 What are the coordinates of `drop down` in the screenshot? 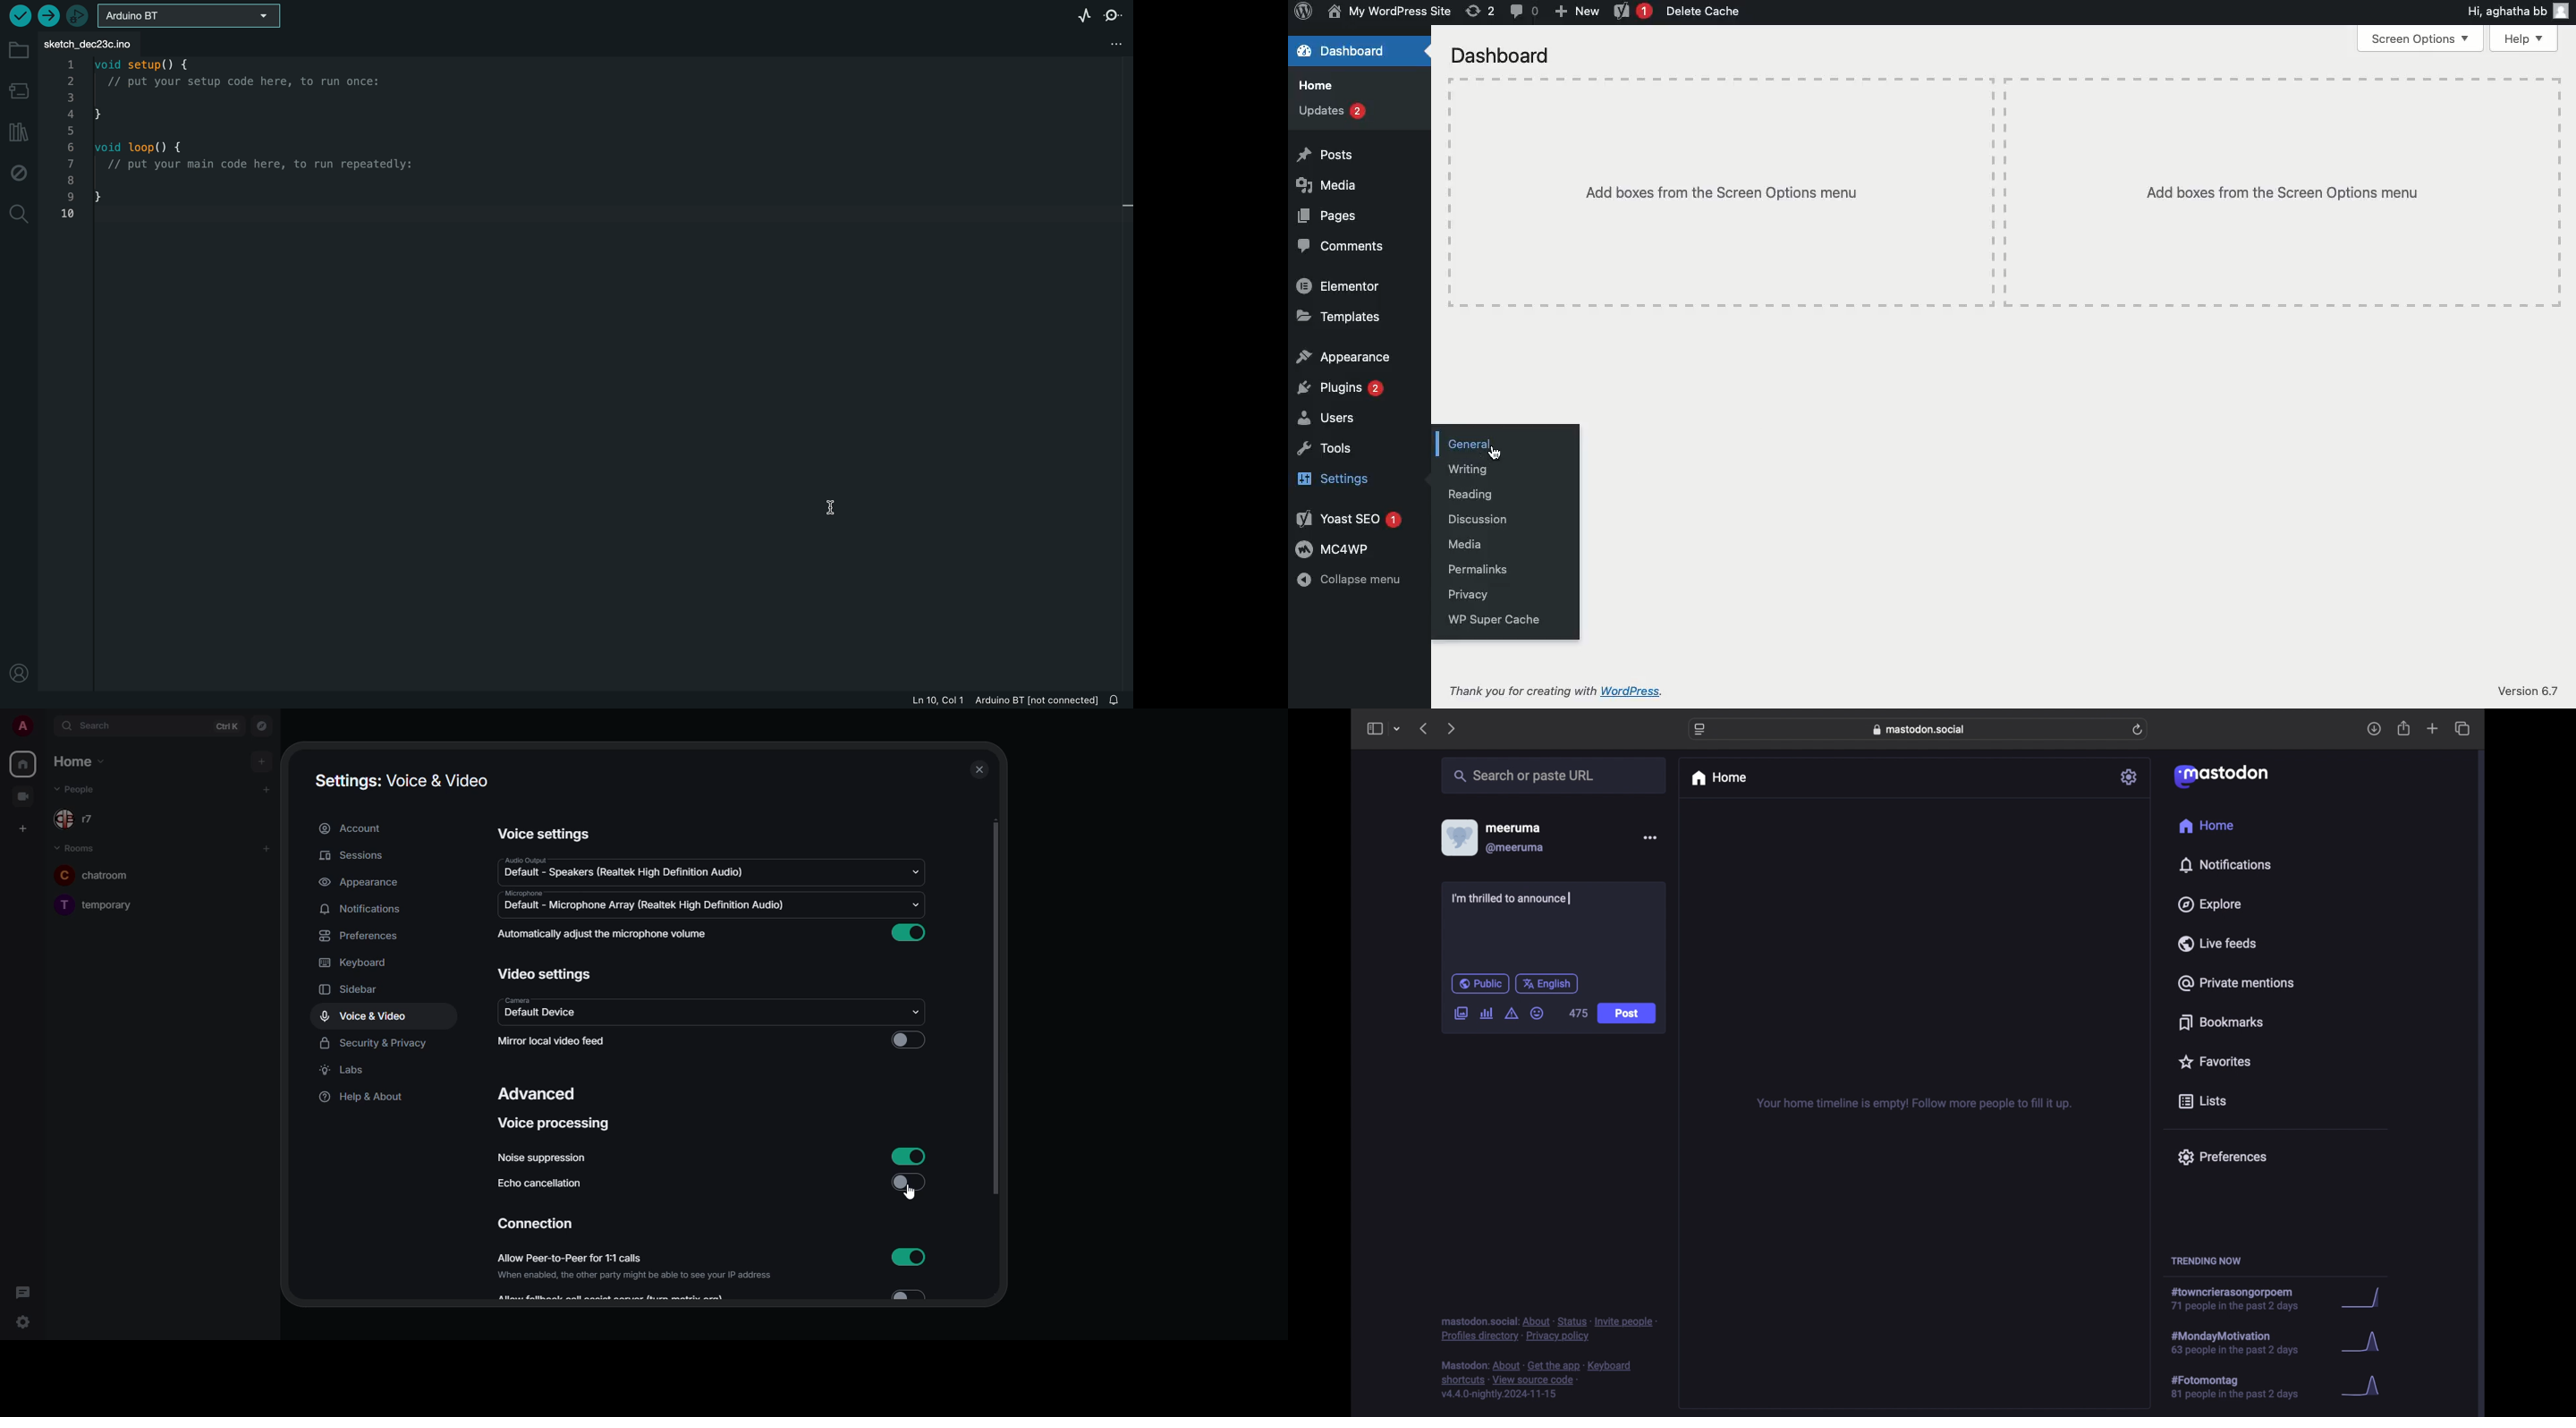 It's located at (918, 1012).